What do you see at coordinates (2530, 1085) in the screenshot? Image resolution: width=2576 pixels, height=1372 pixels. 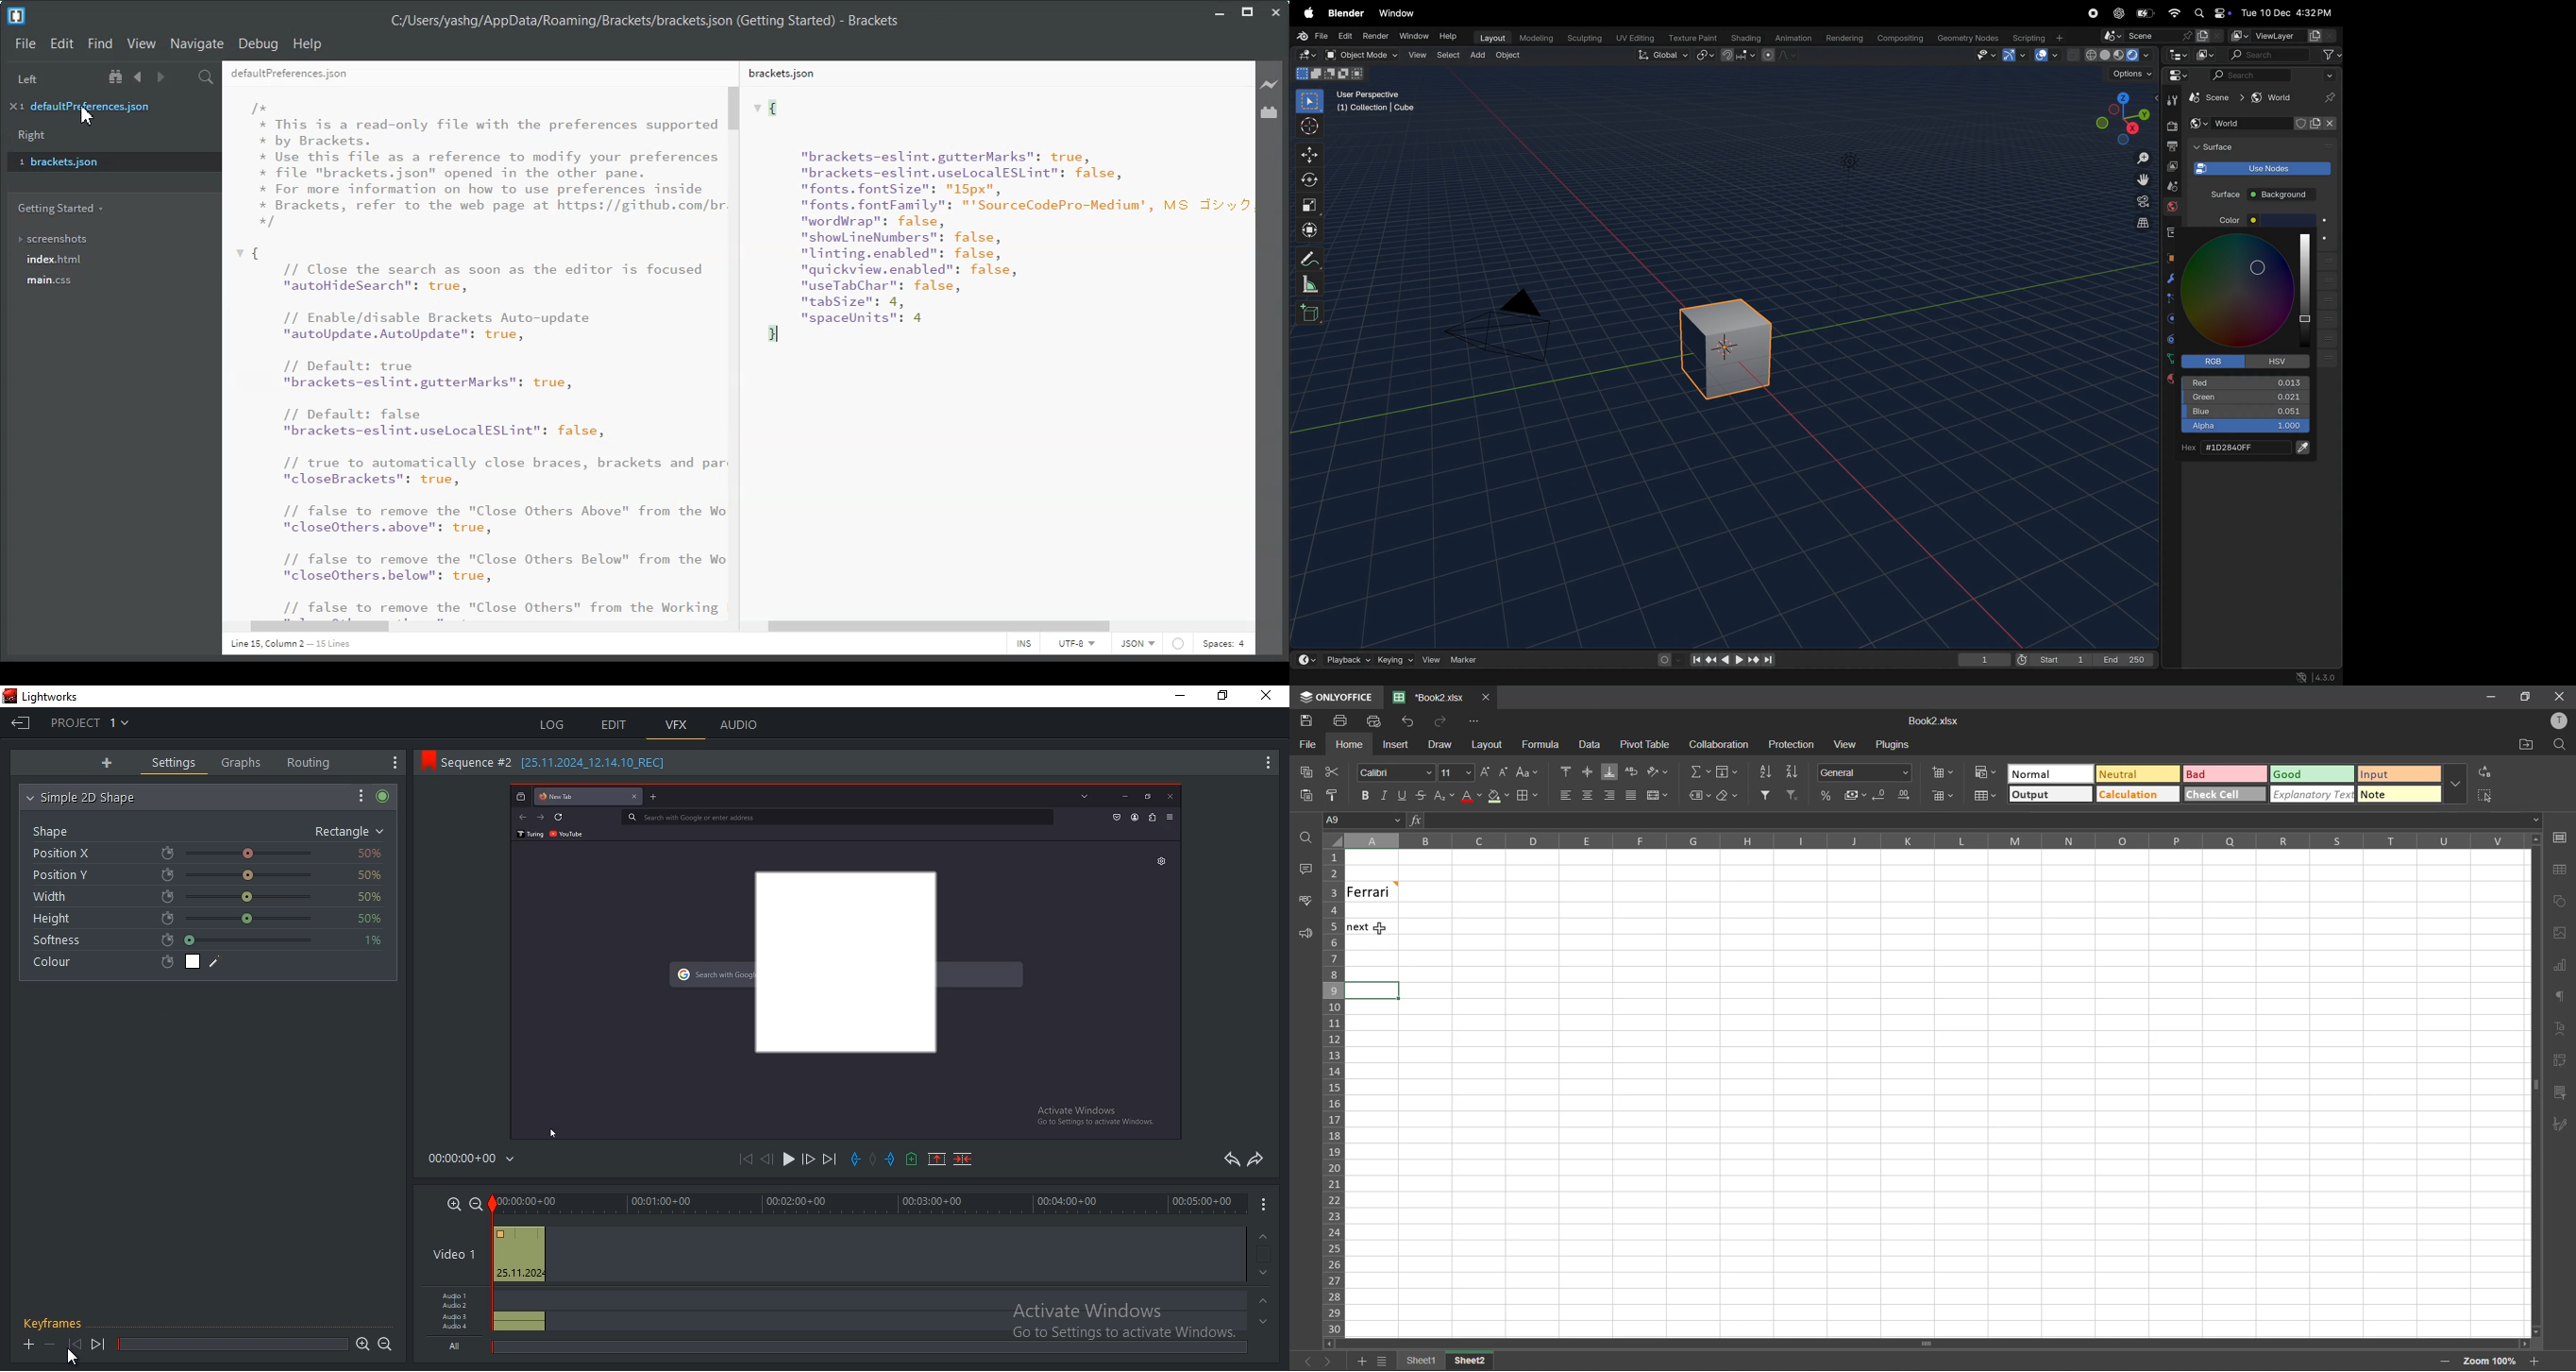 I see `Horizontal Scrollbar` at bounding box center [2530, 1085].